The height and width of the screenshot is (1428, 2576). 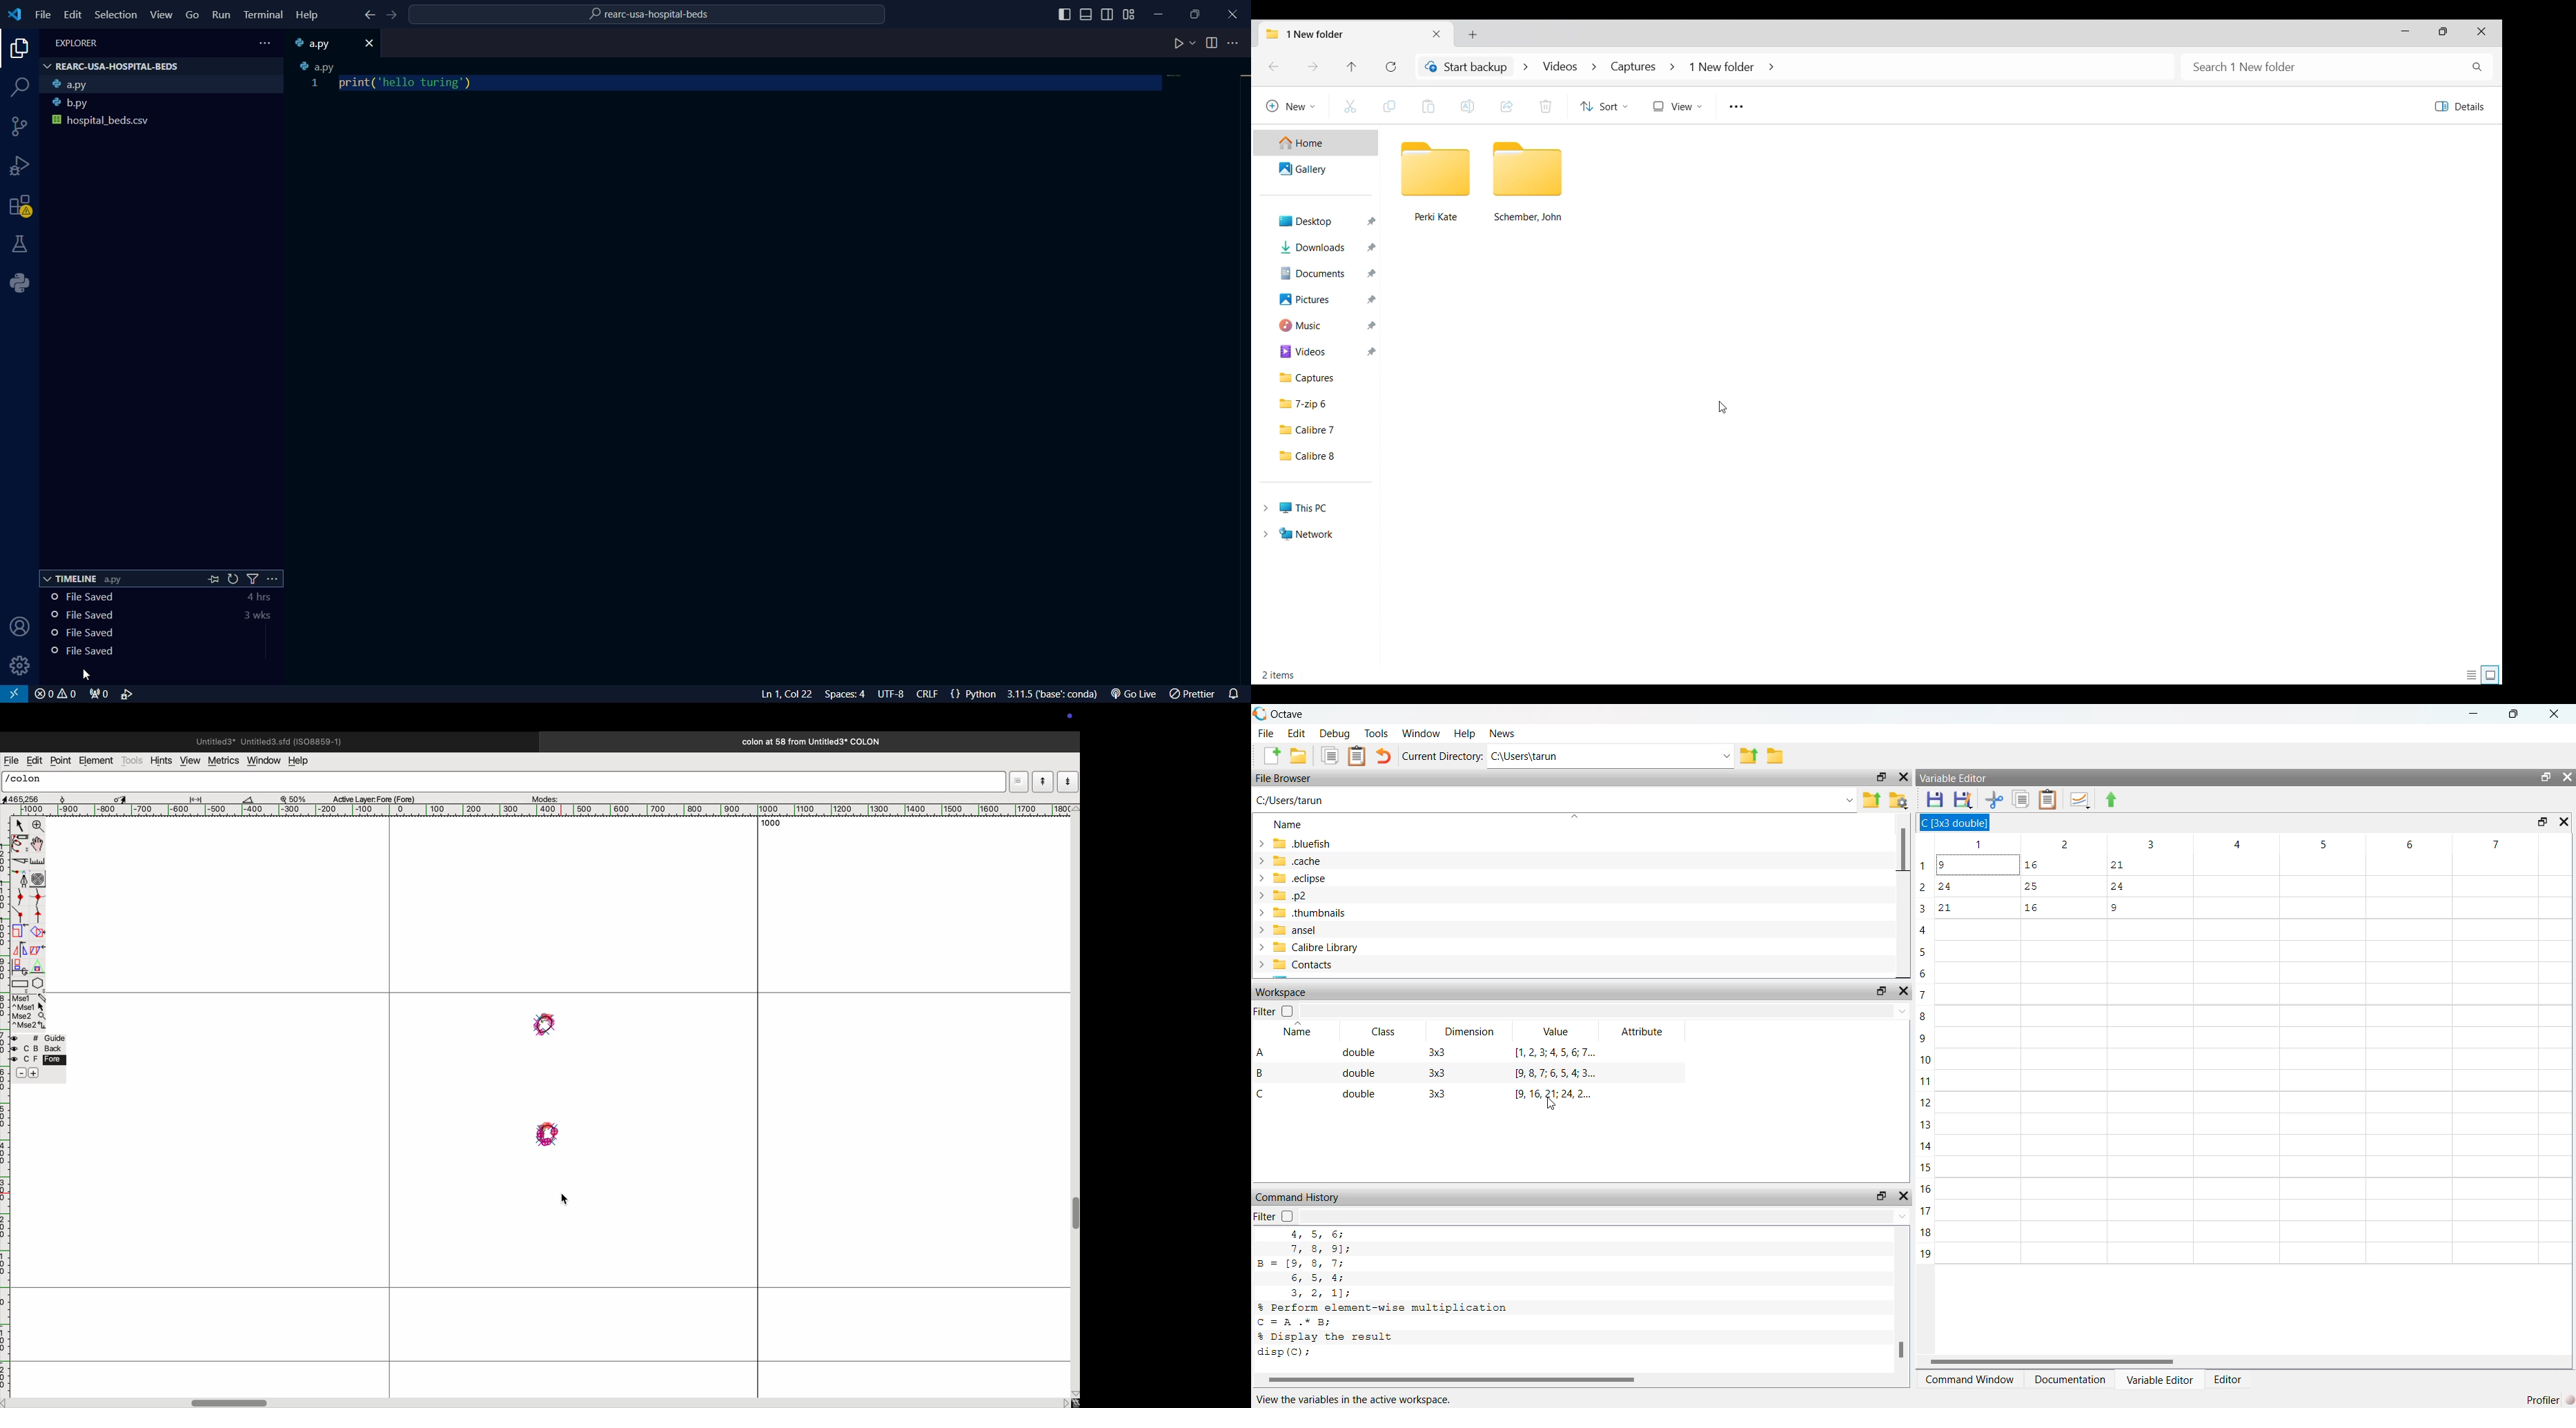 I want to click on account, so click(x=21, y=628).